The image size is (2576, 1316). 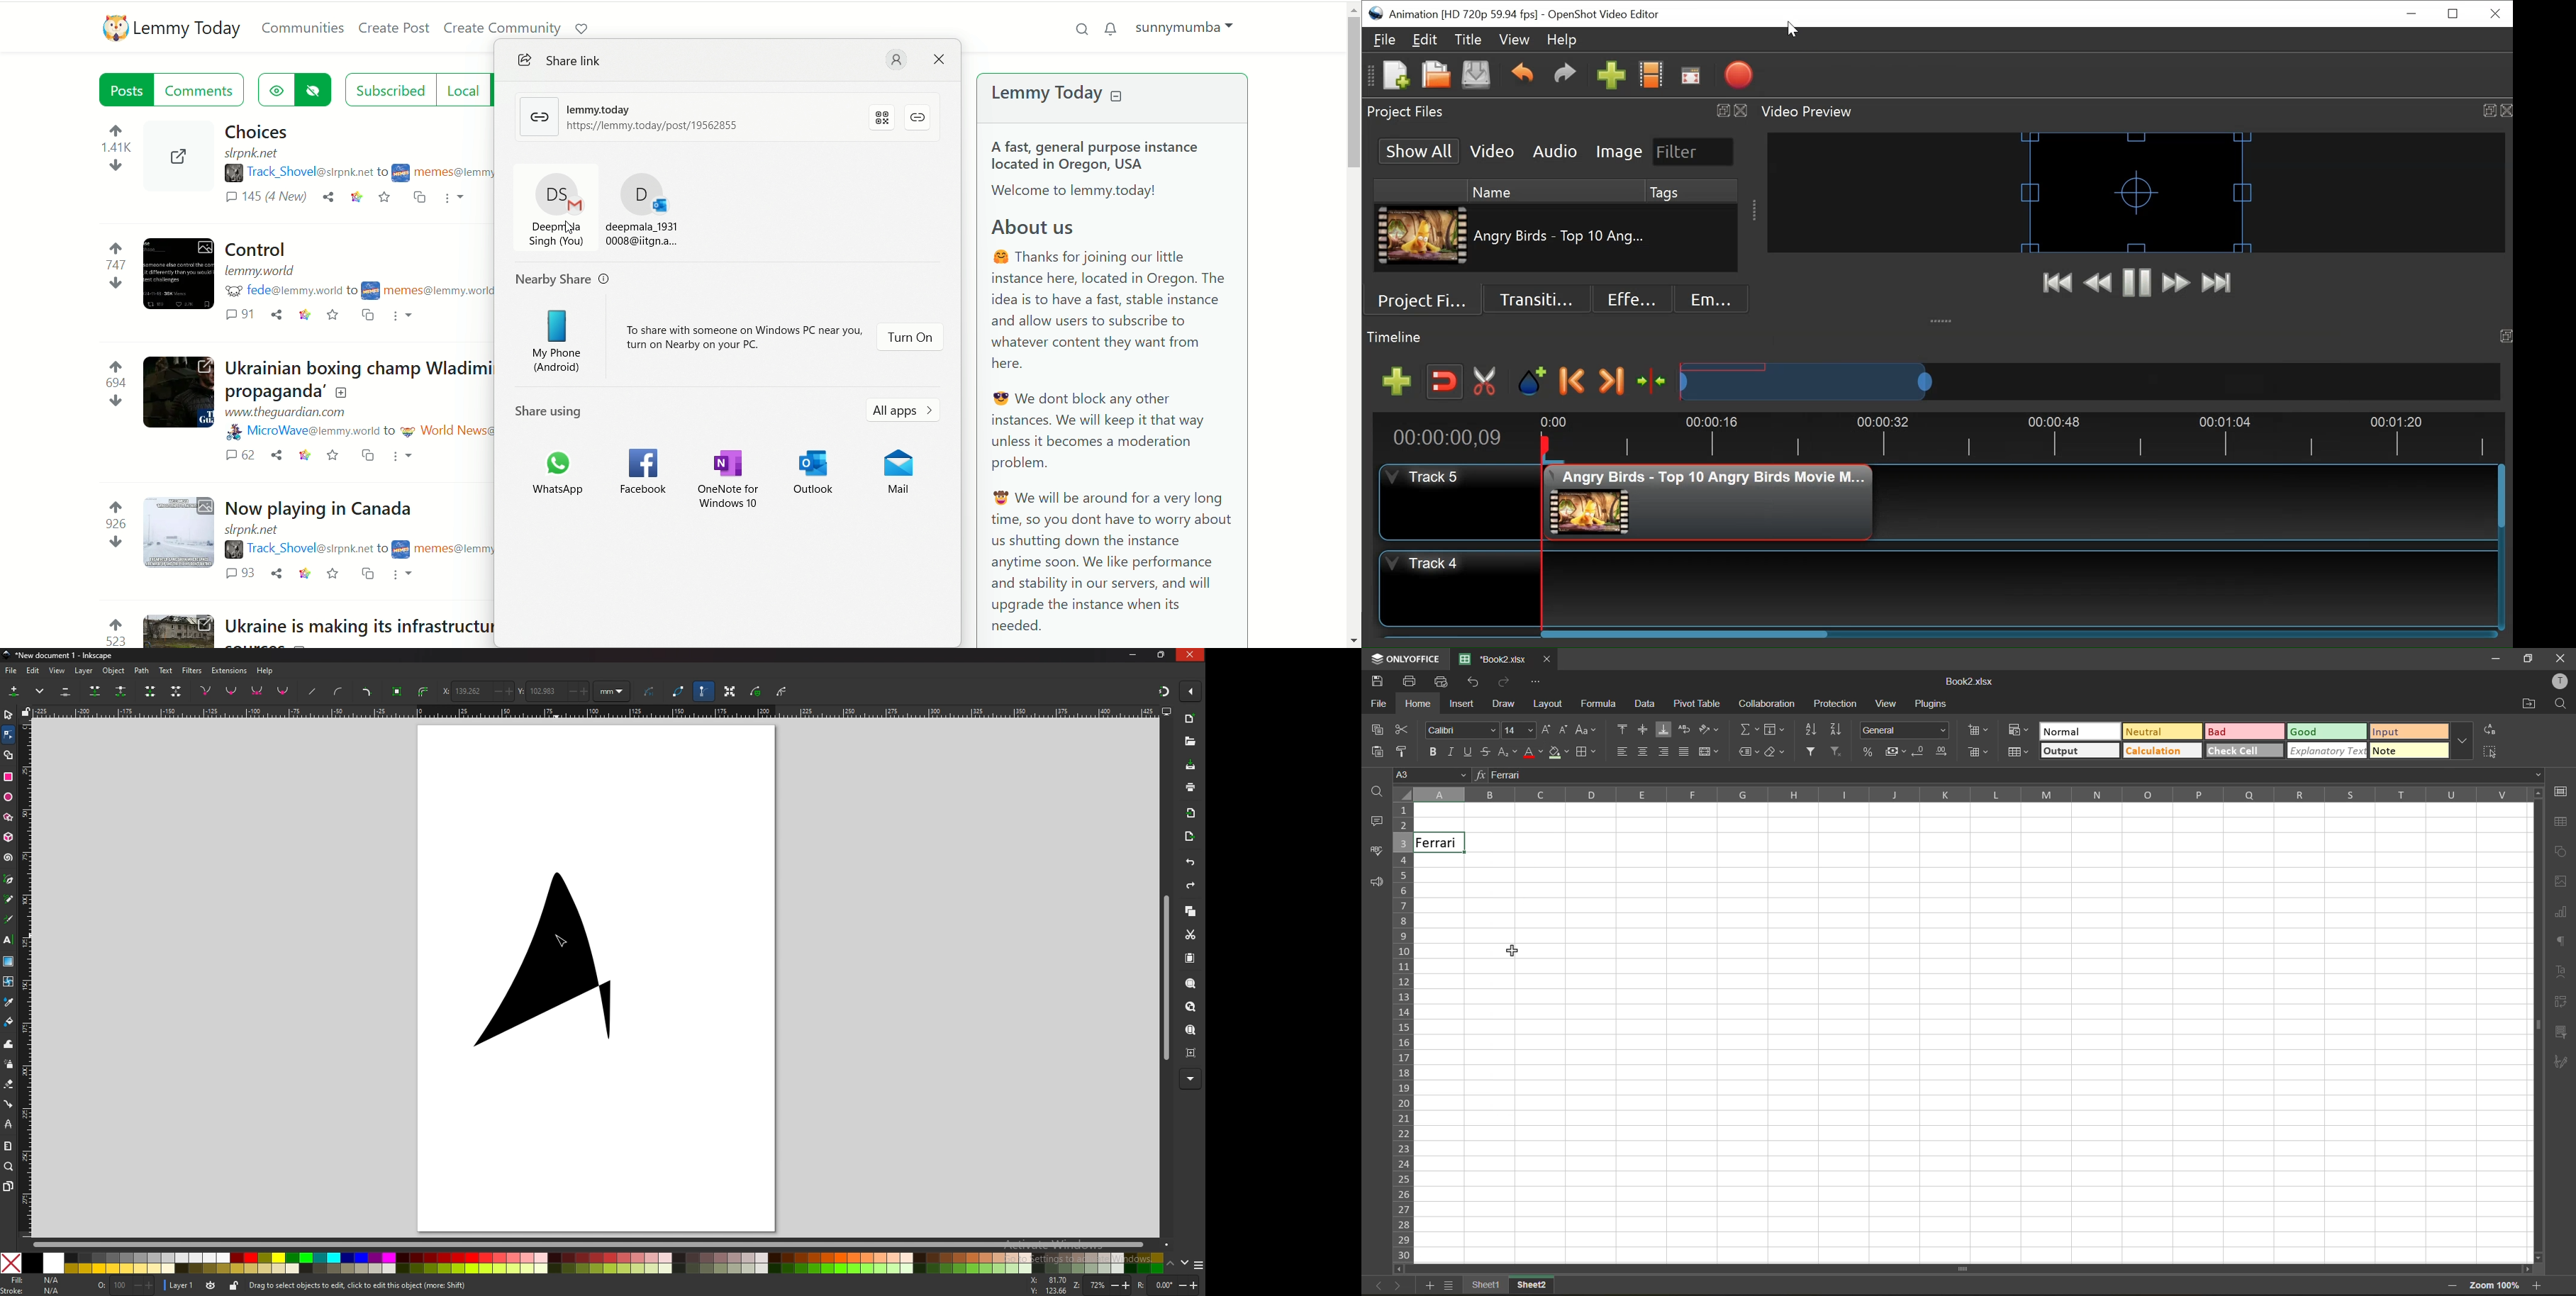 I want to click on Jump to Start, so click(x=2059, y=284).